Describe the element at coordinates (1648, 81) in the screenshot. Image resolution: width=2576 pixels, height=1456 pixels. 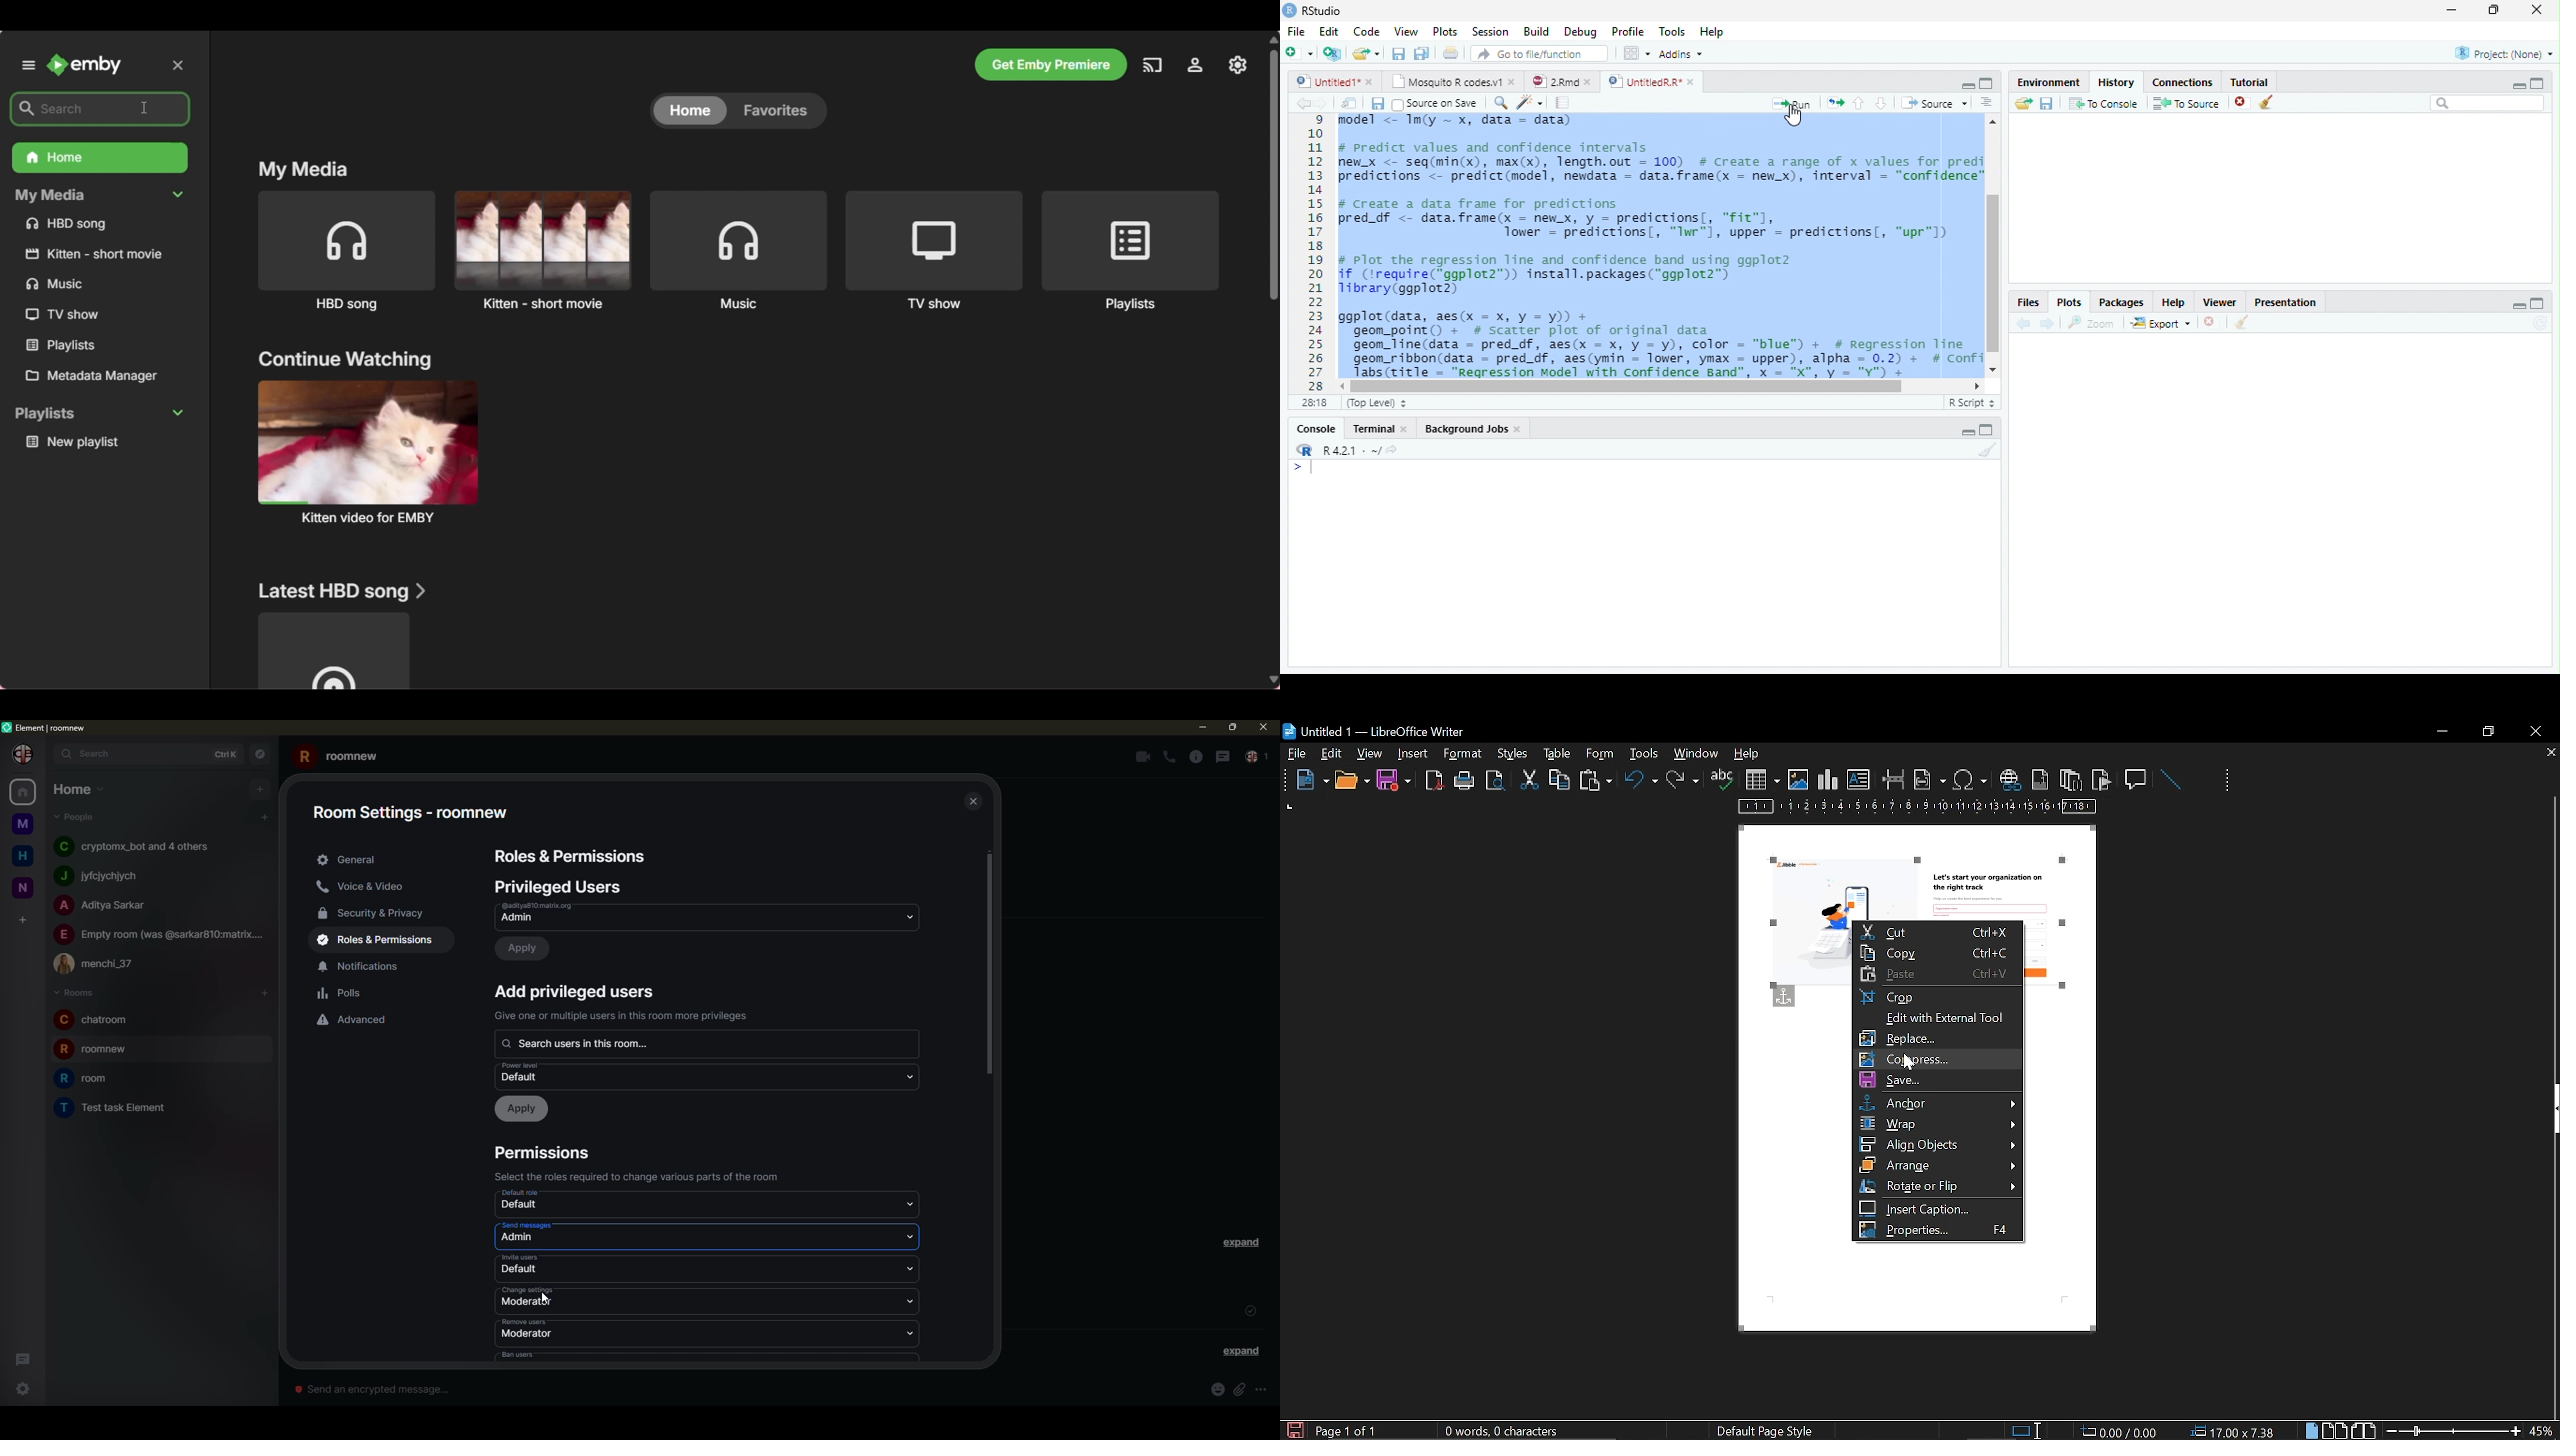
I see `Untitled R` at that location.